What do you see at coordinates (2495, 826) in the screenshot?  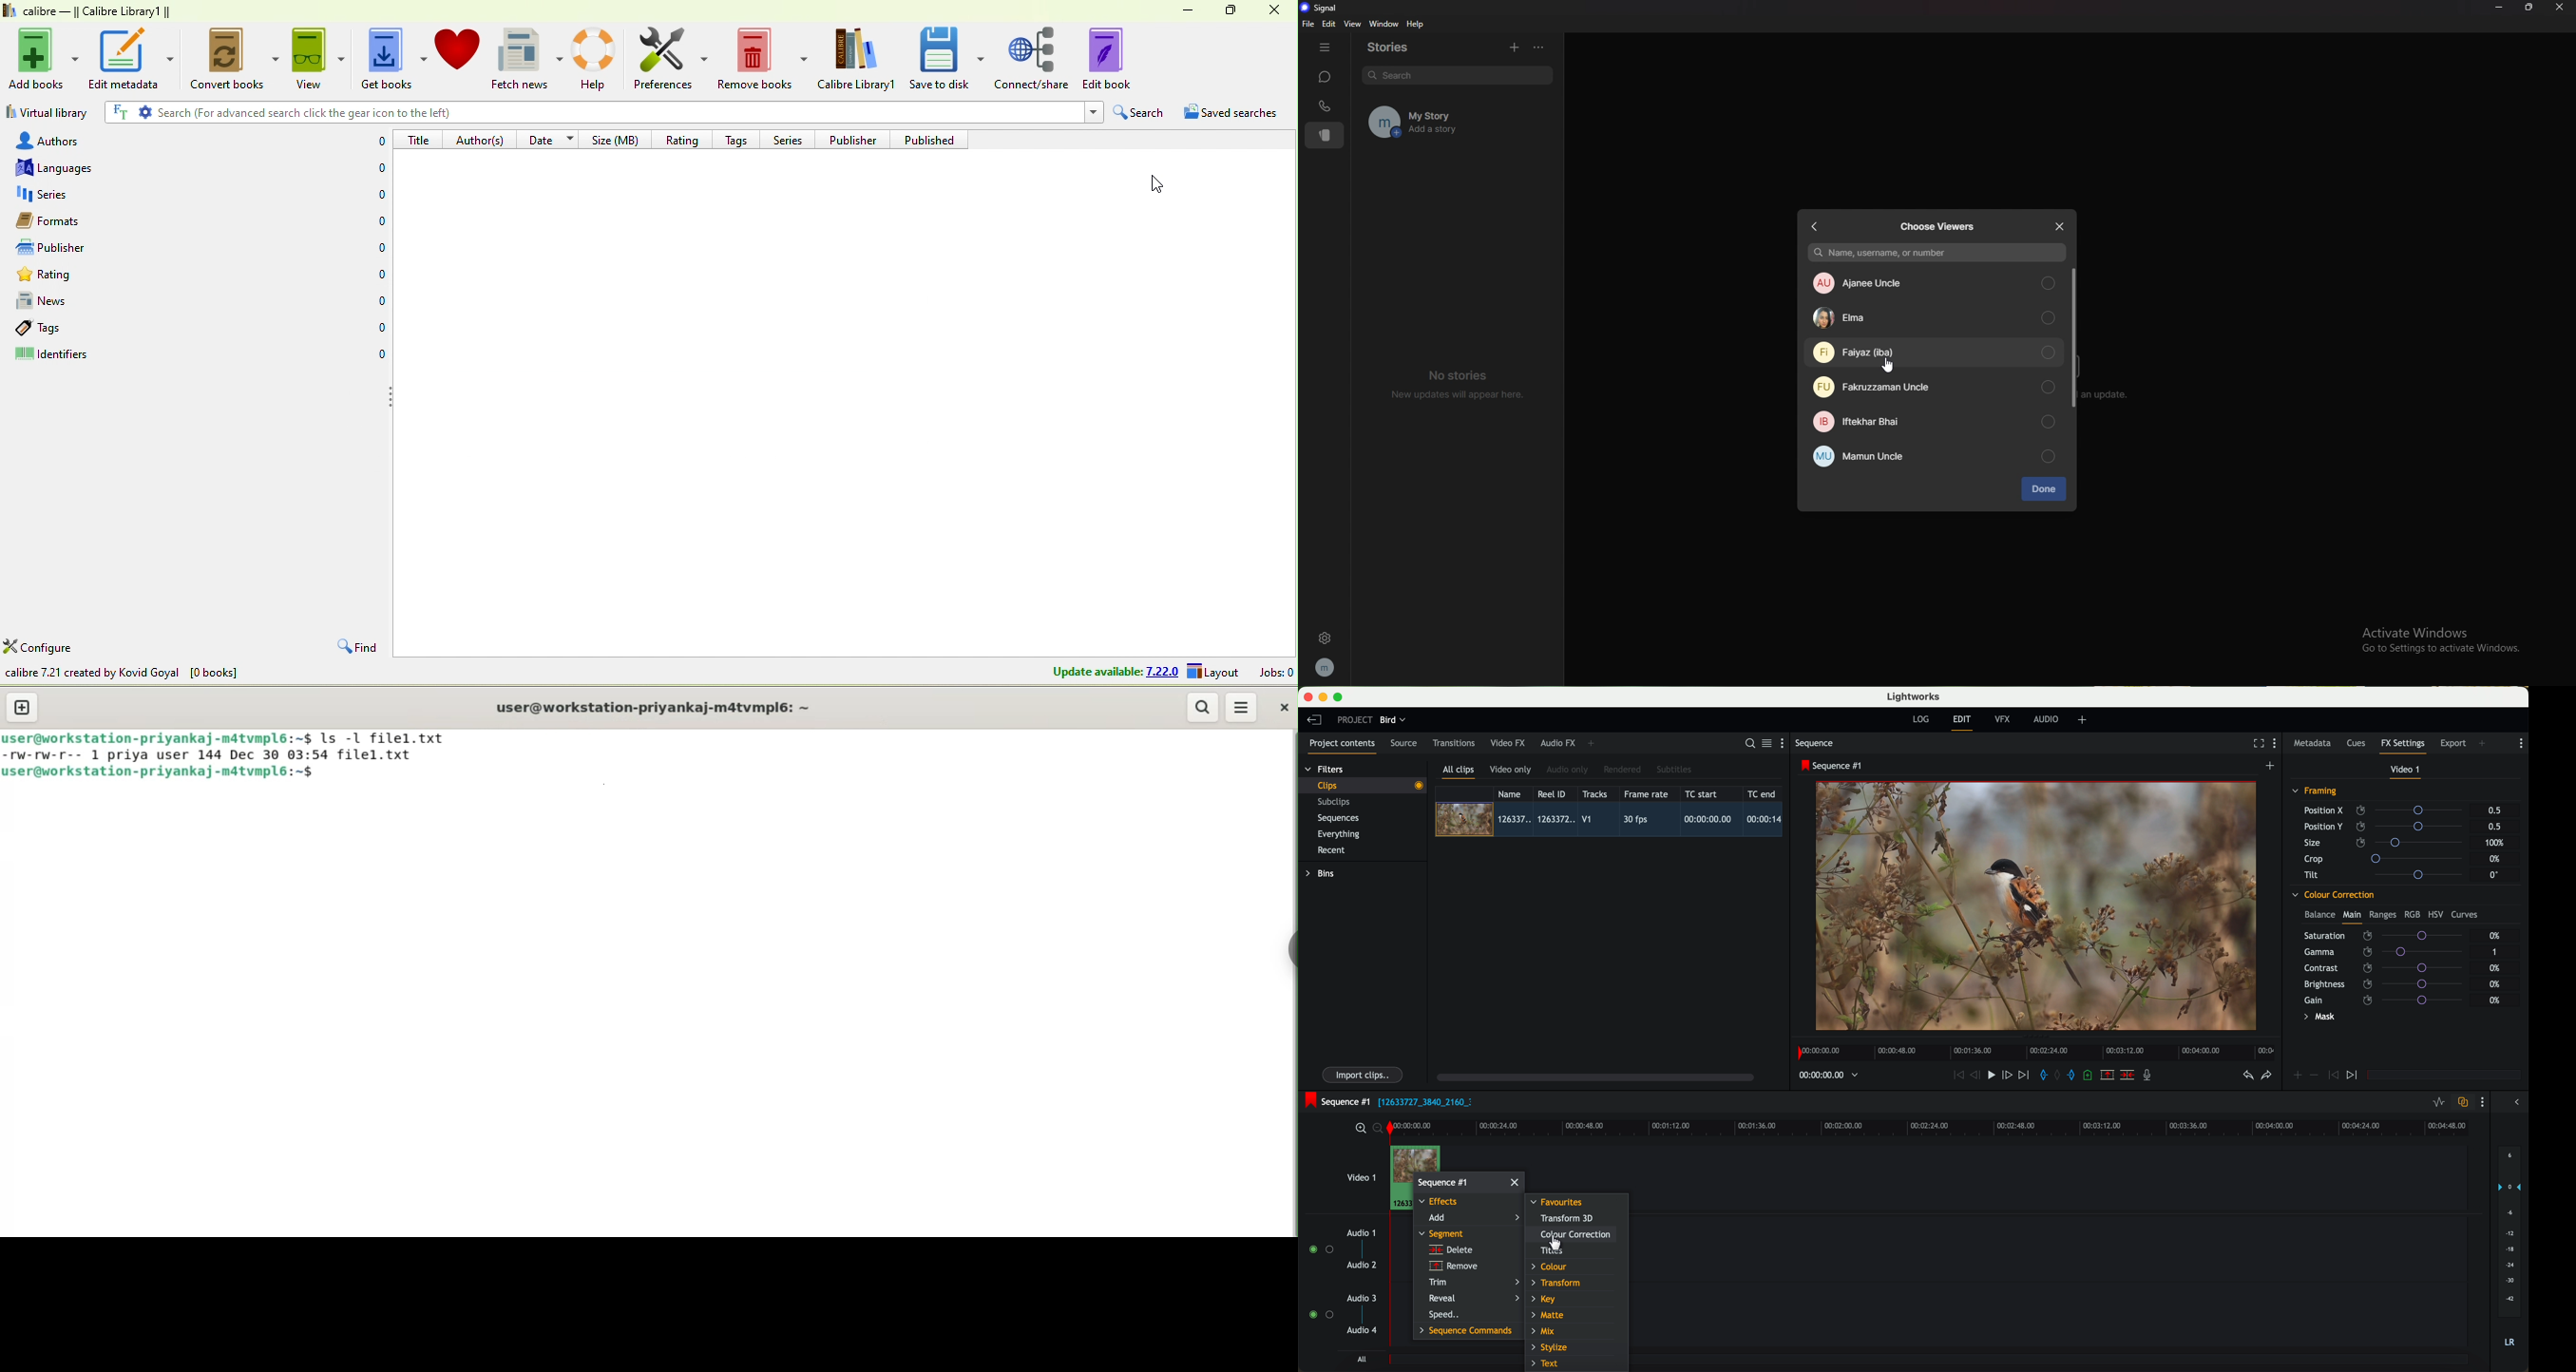 I see `0.5` at bounding box center [2495, 826].